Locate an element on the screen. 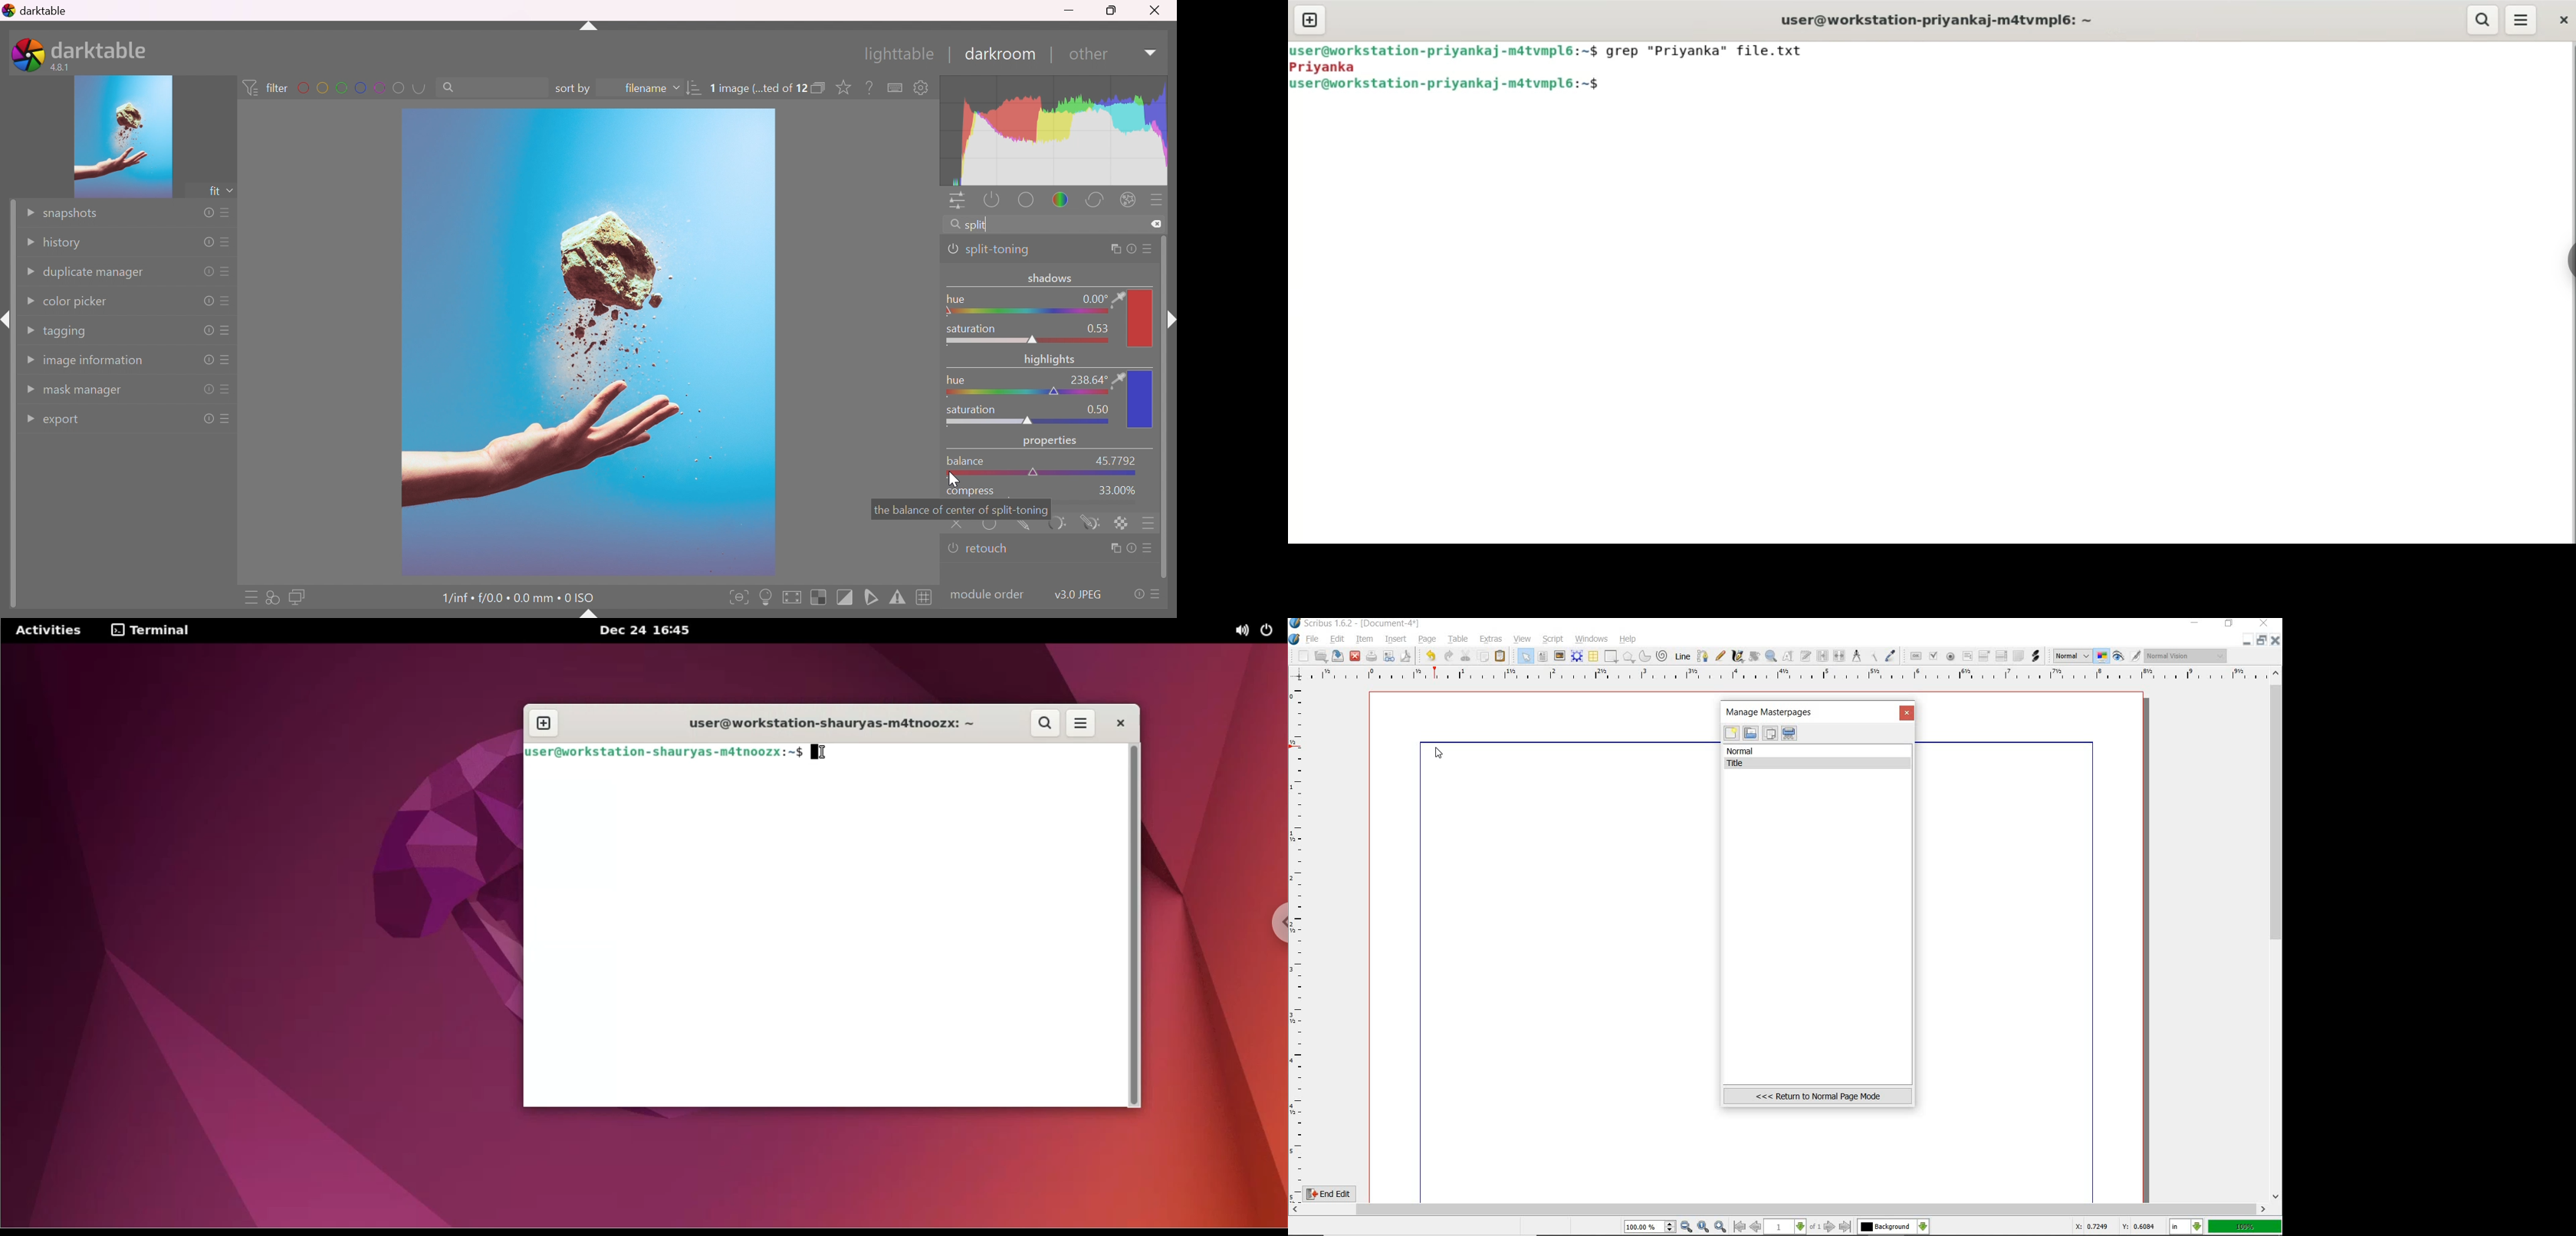 This screenshot has width=2576, height=1260. Drop Down is located at coordinates (29, 213).